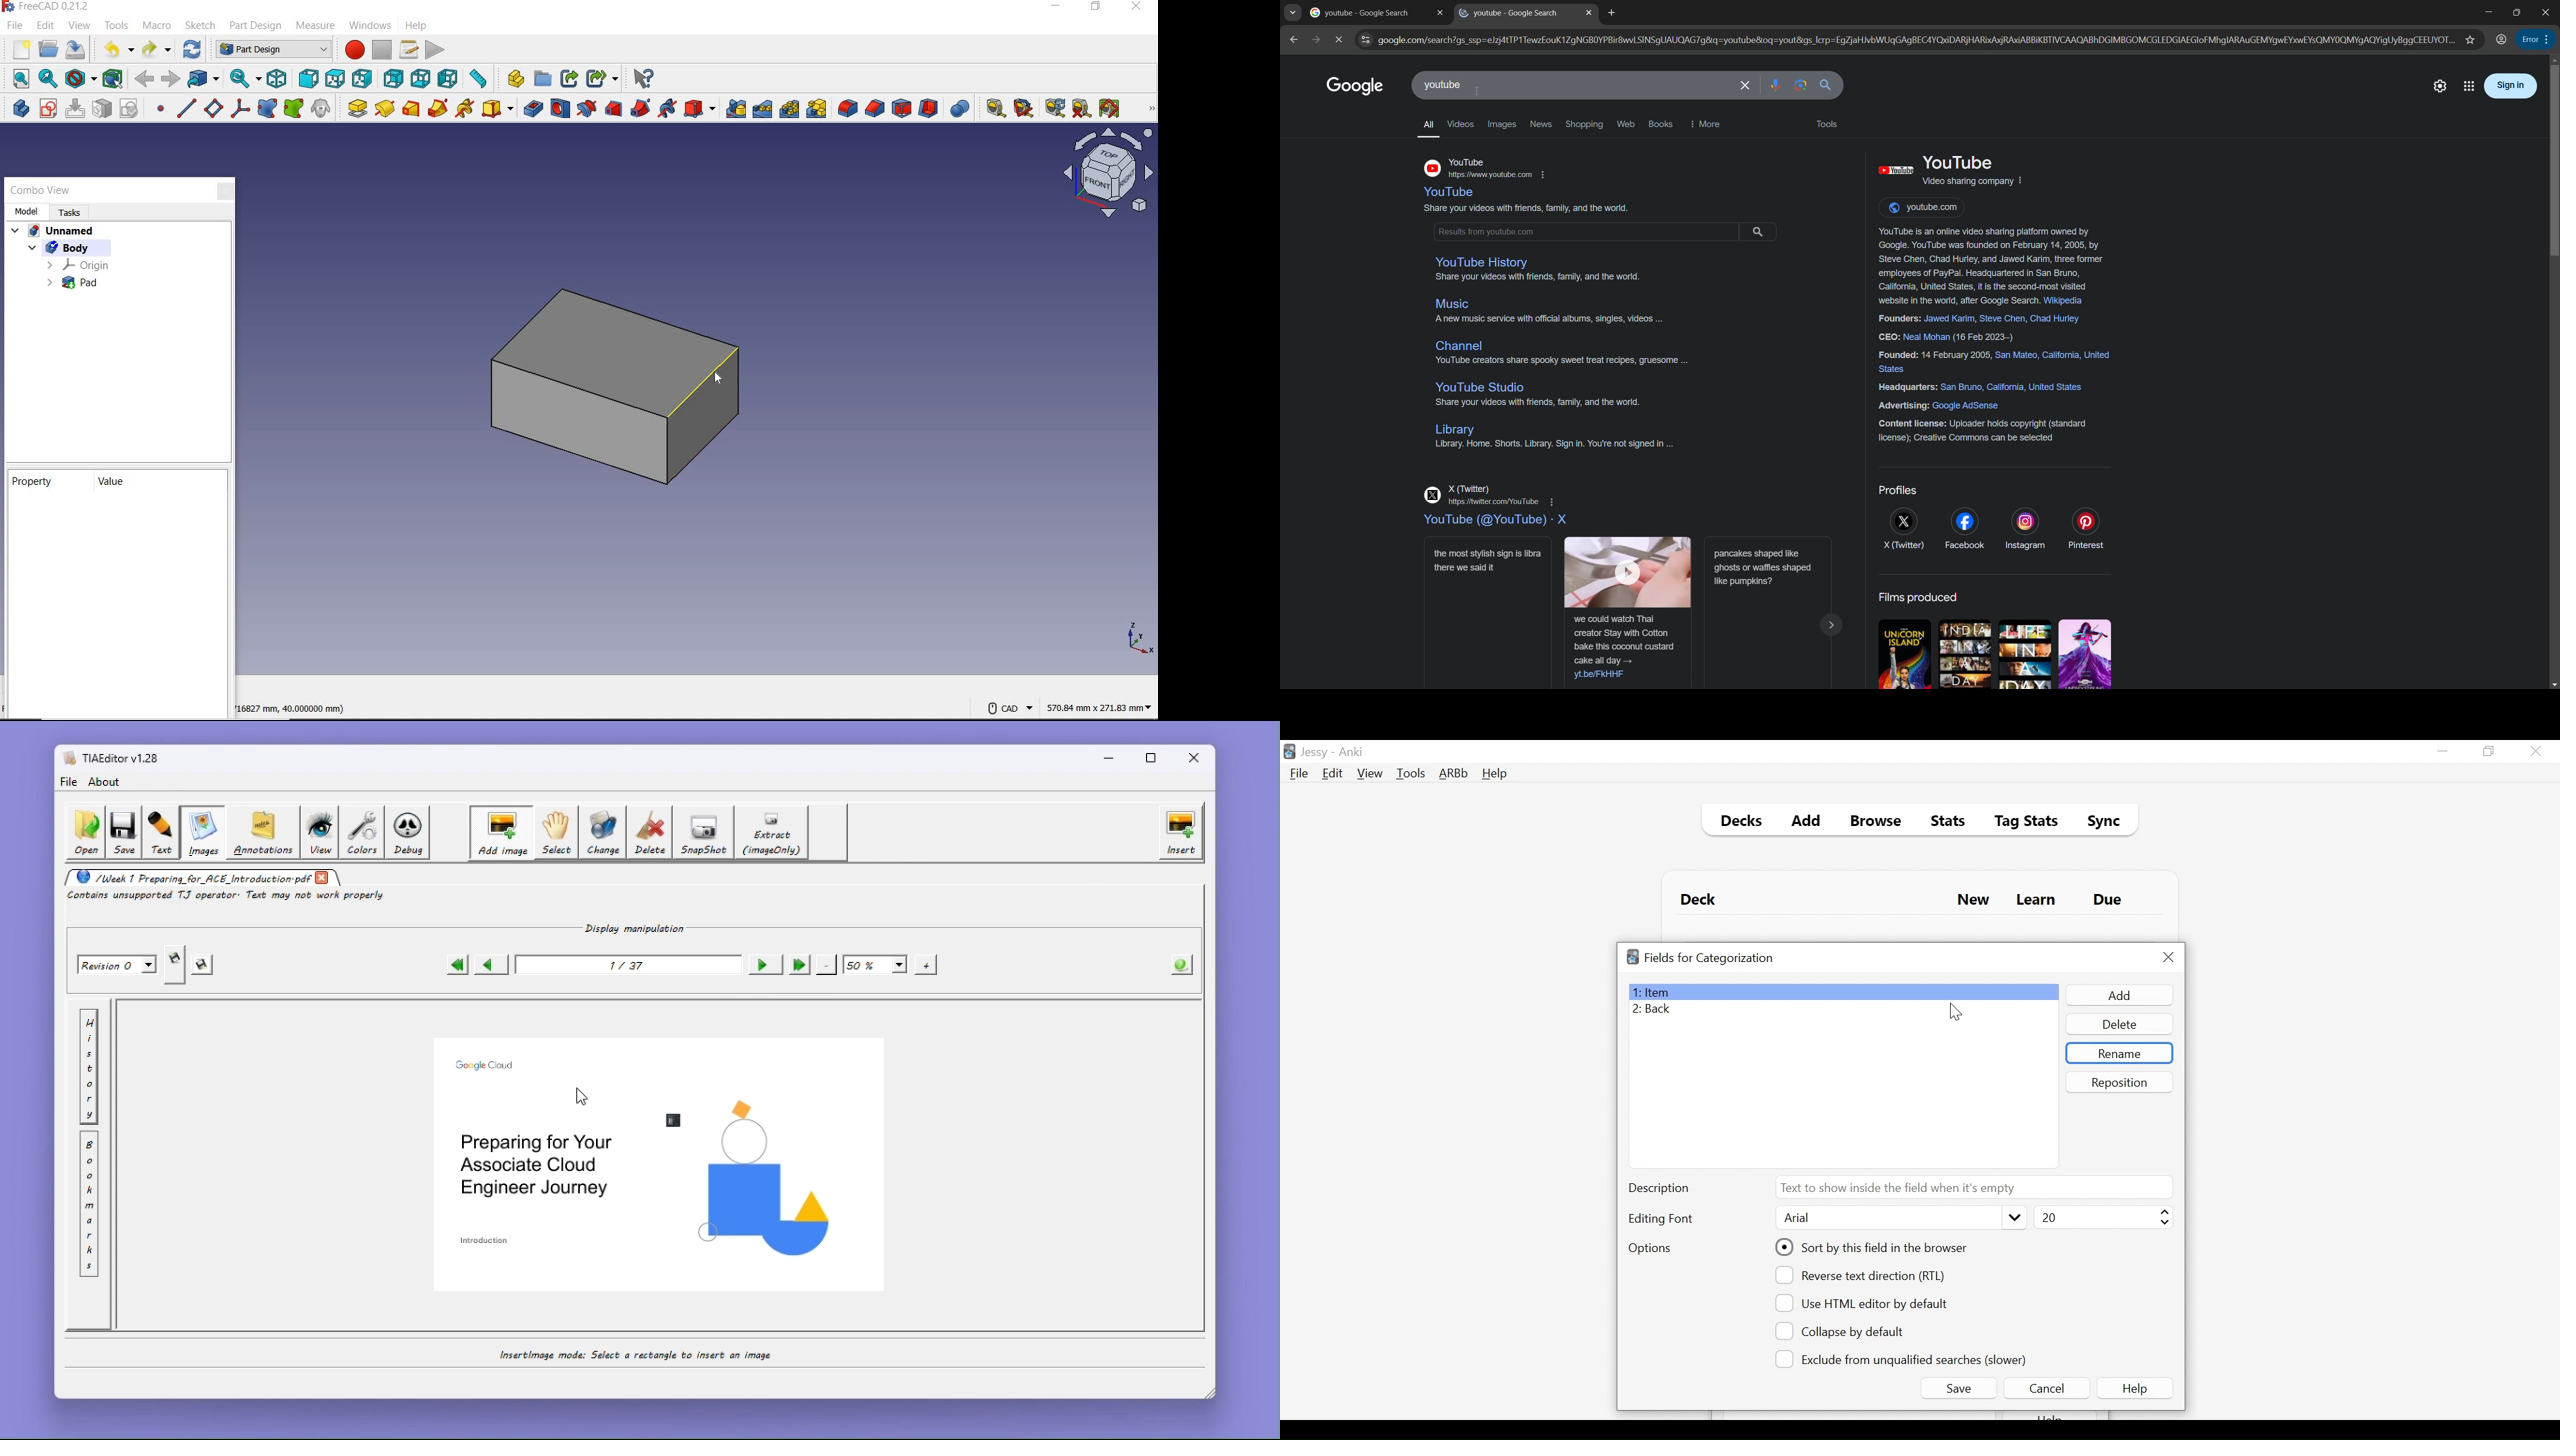  I want to click on Decks, so click(1738, 823).